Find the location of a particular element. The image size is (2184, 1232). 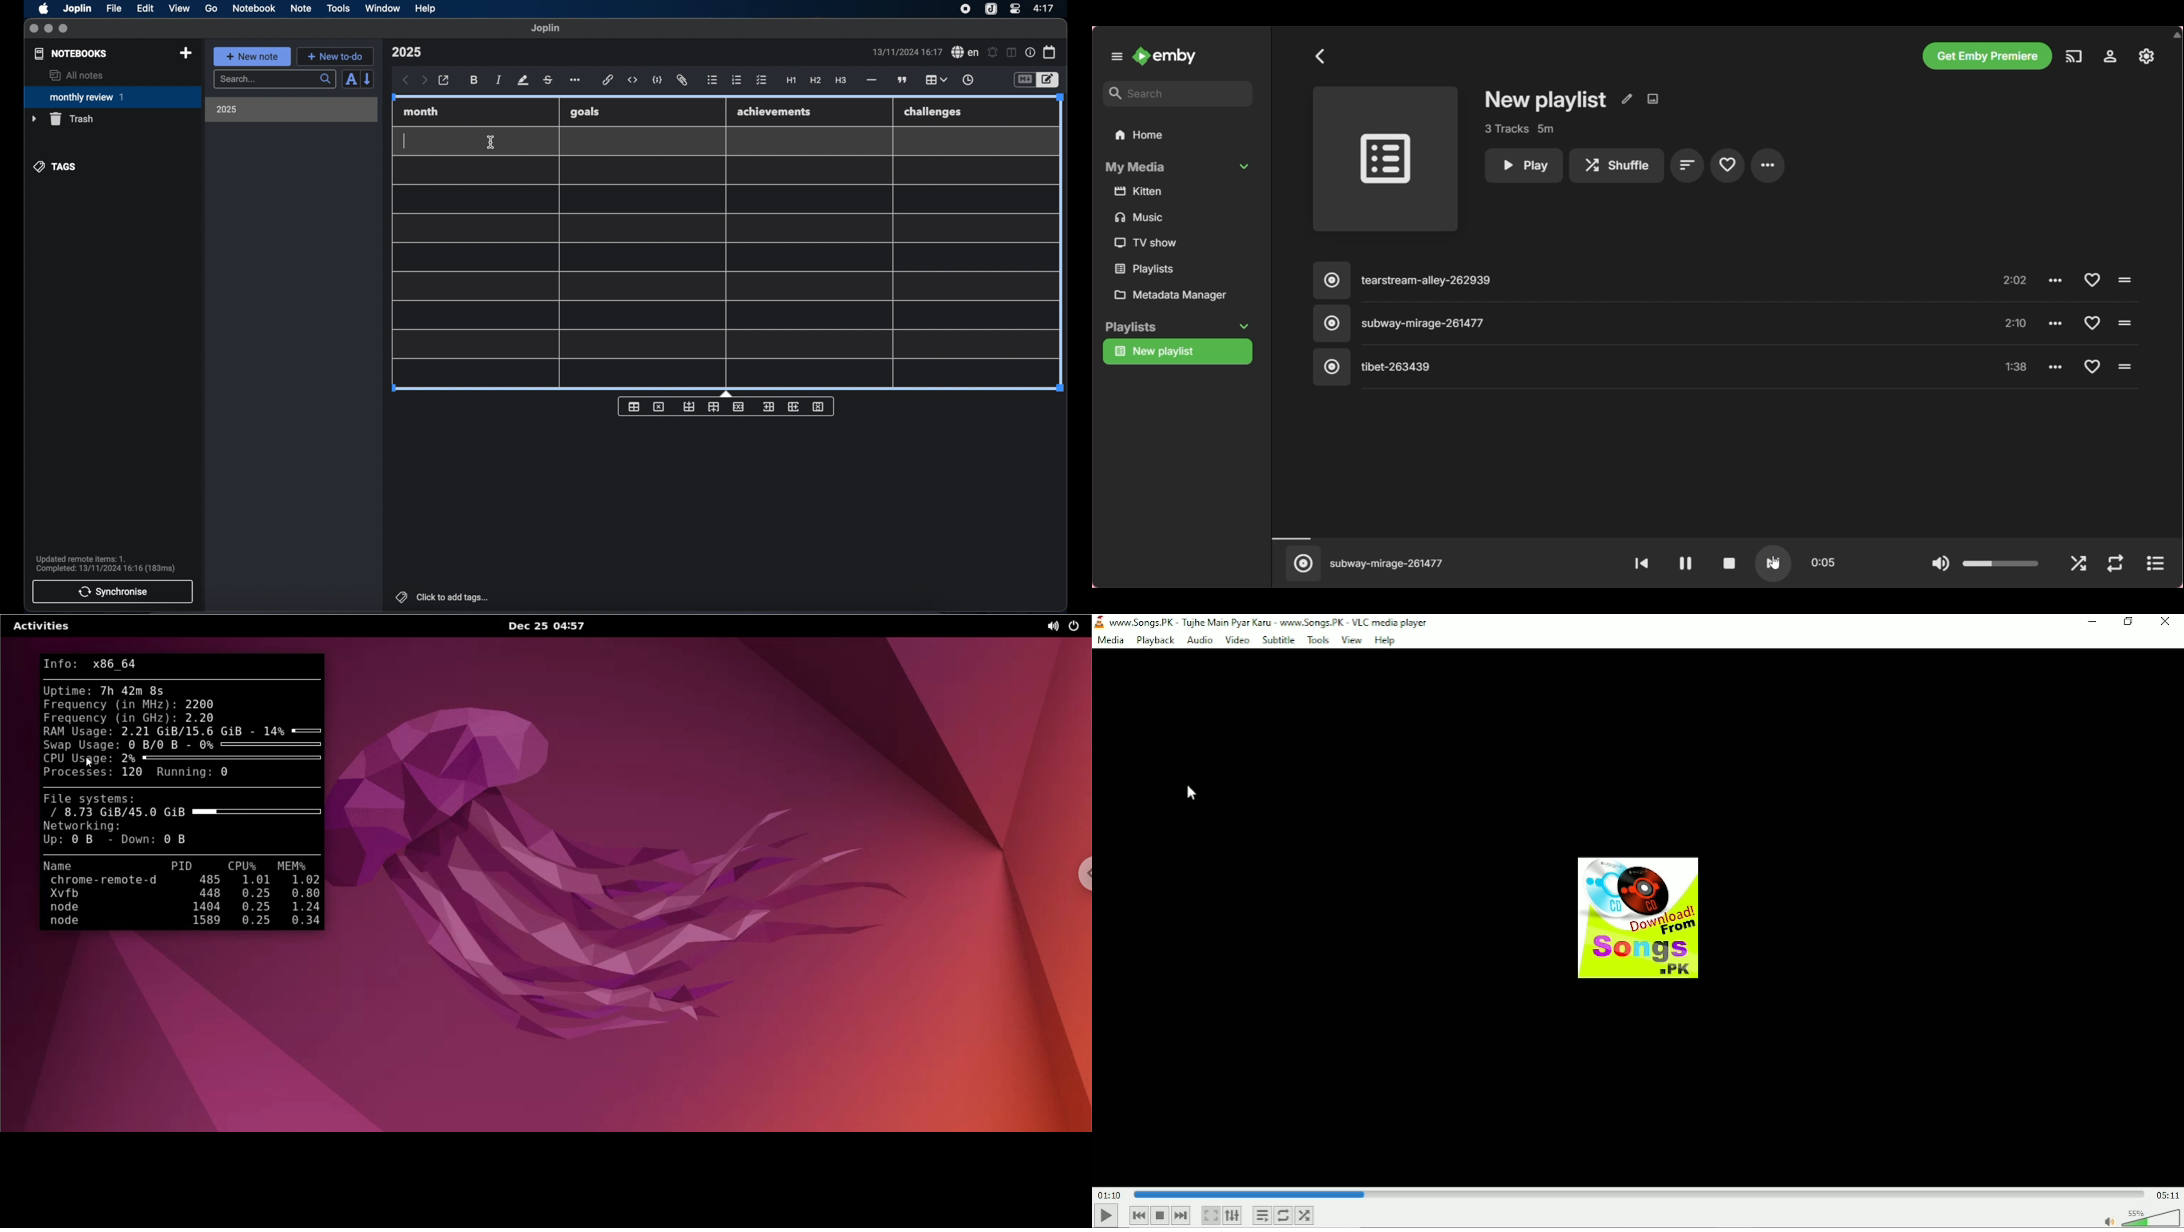

monthly review is located at coordinates (113, 96).